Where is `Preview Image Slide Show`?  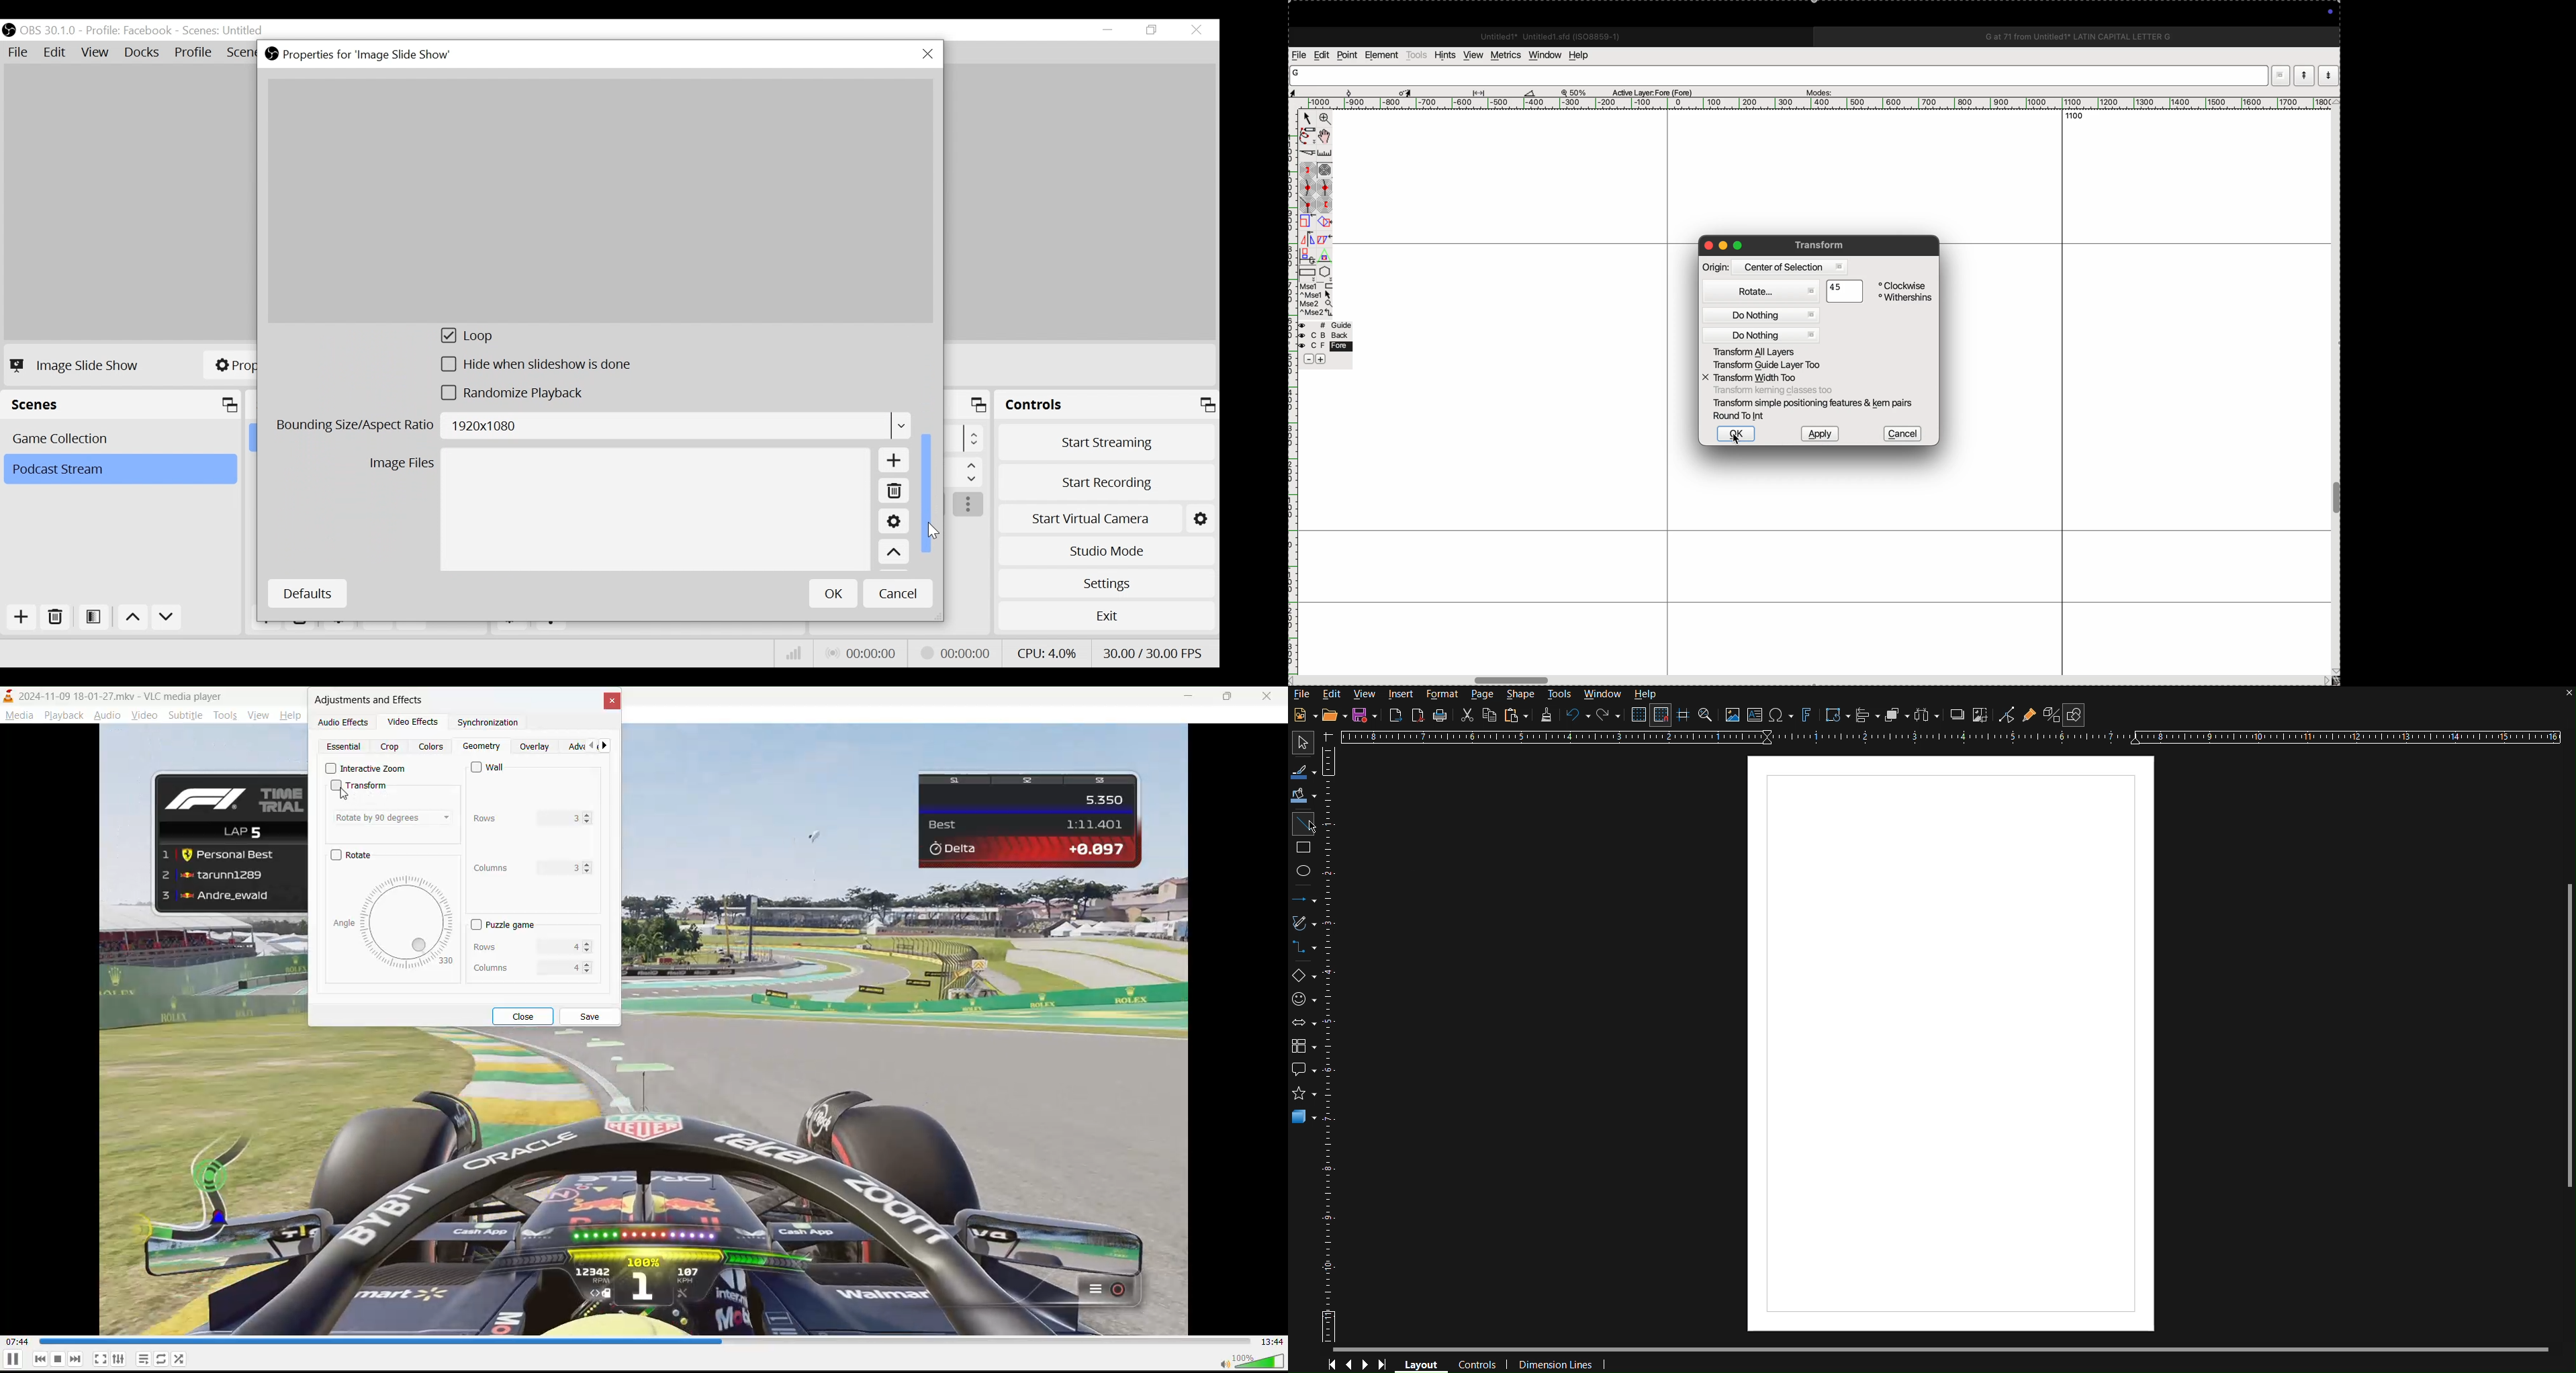 Preview Image Slide Show is located at coordinates (600, 201).